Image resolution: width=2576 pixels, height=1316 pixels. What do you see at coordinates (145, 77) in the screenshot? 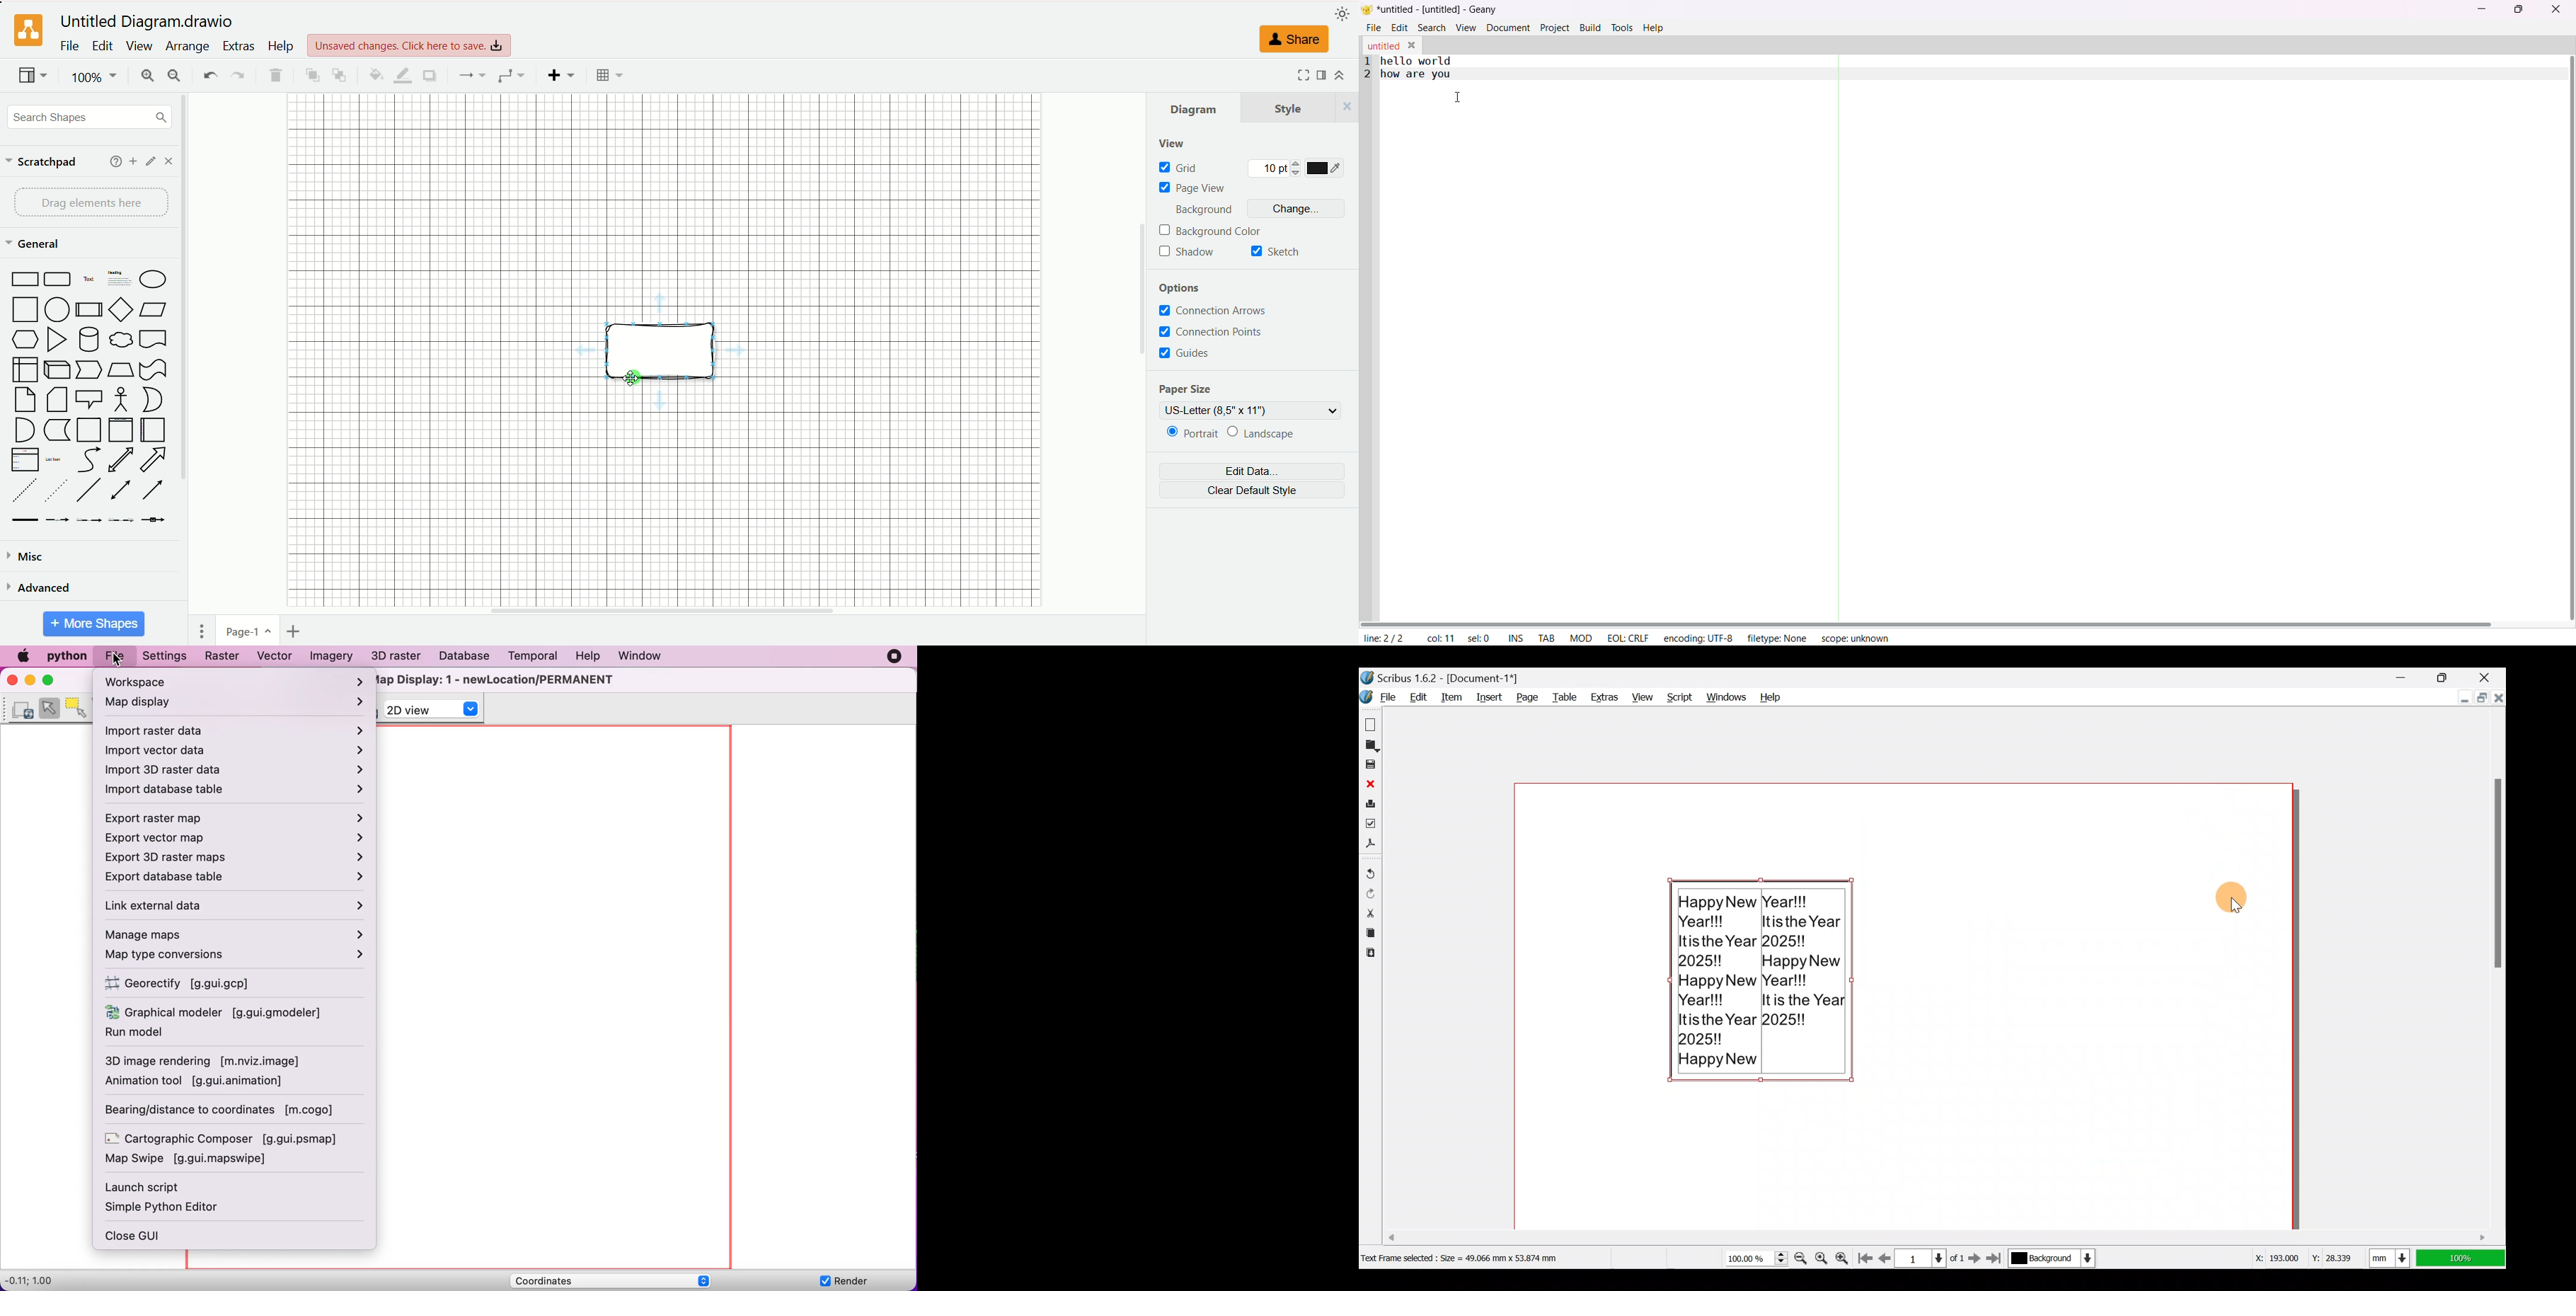
I see `zoom in` at bounding box center [145, 77].